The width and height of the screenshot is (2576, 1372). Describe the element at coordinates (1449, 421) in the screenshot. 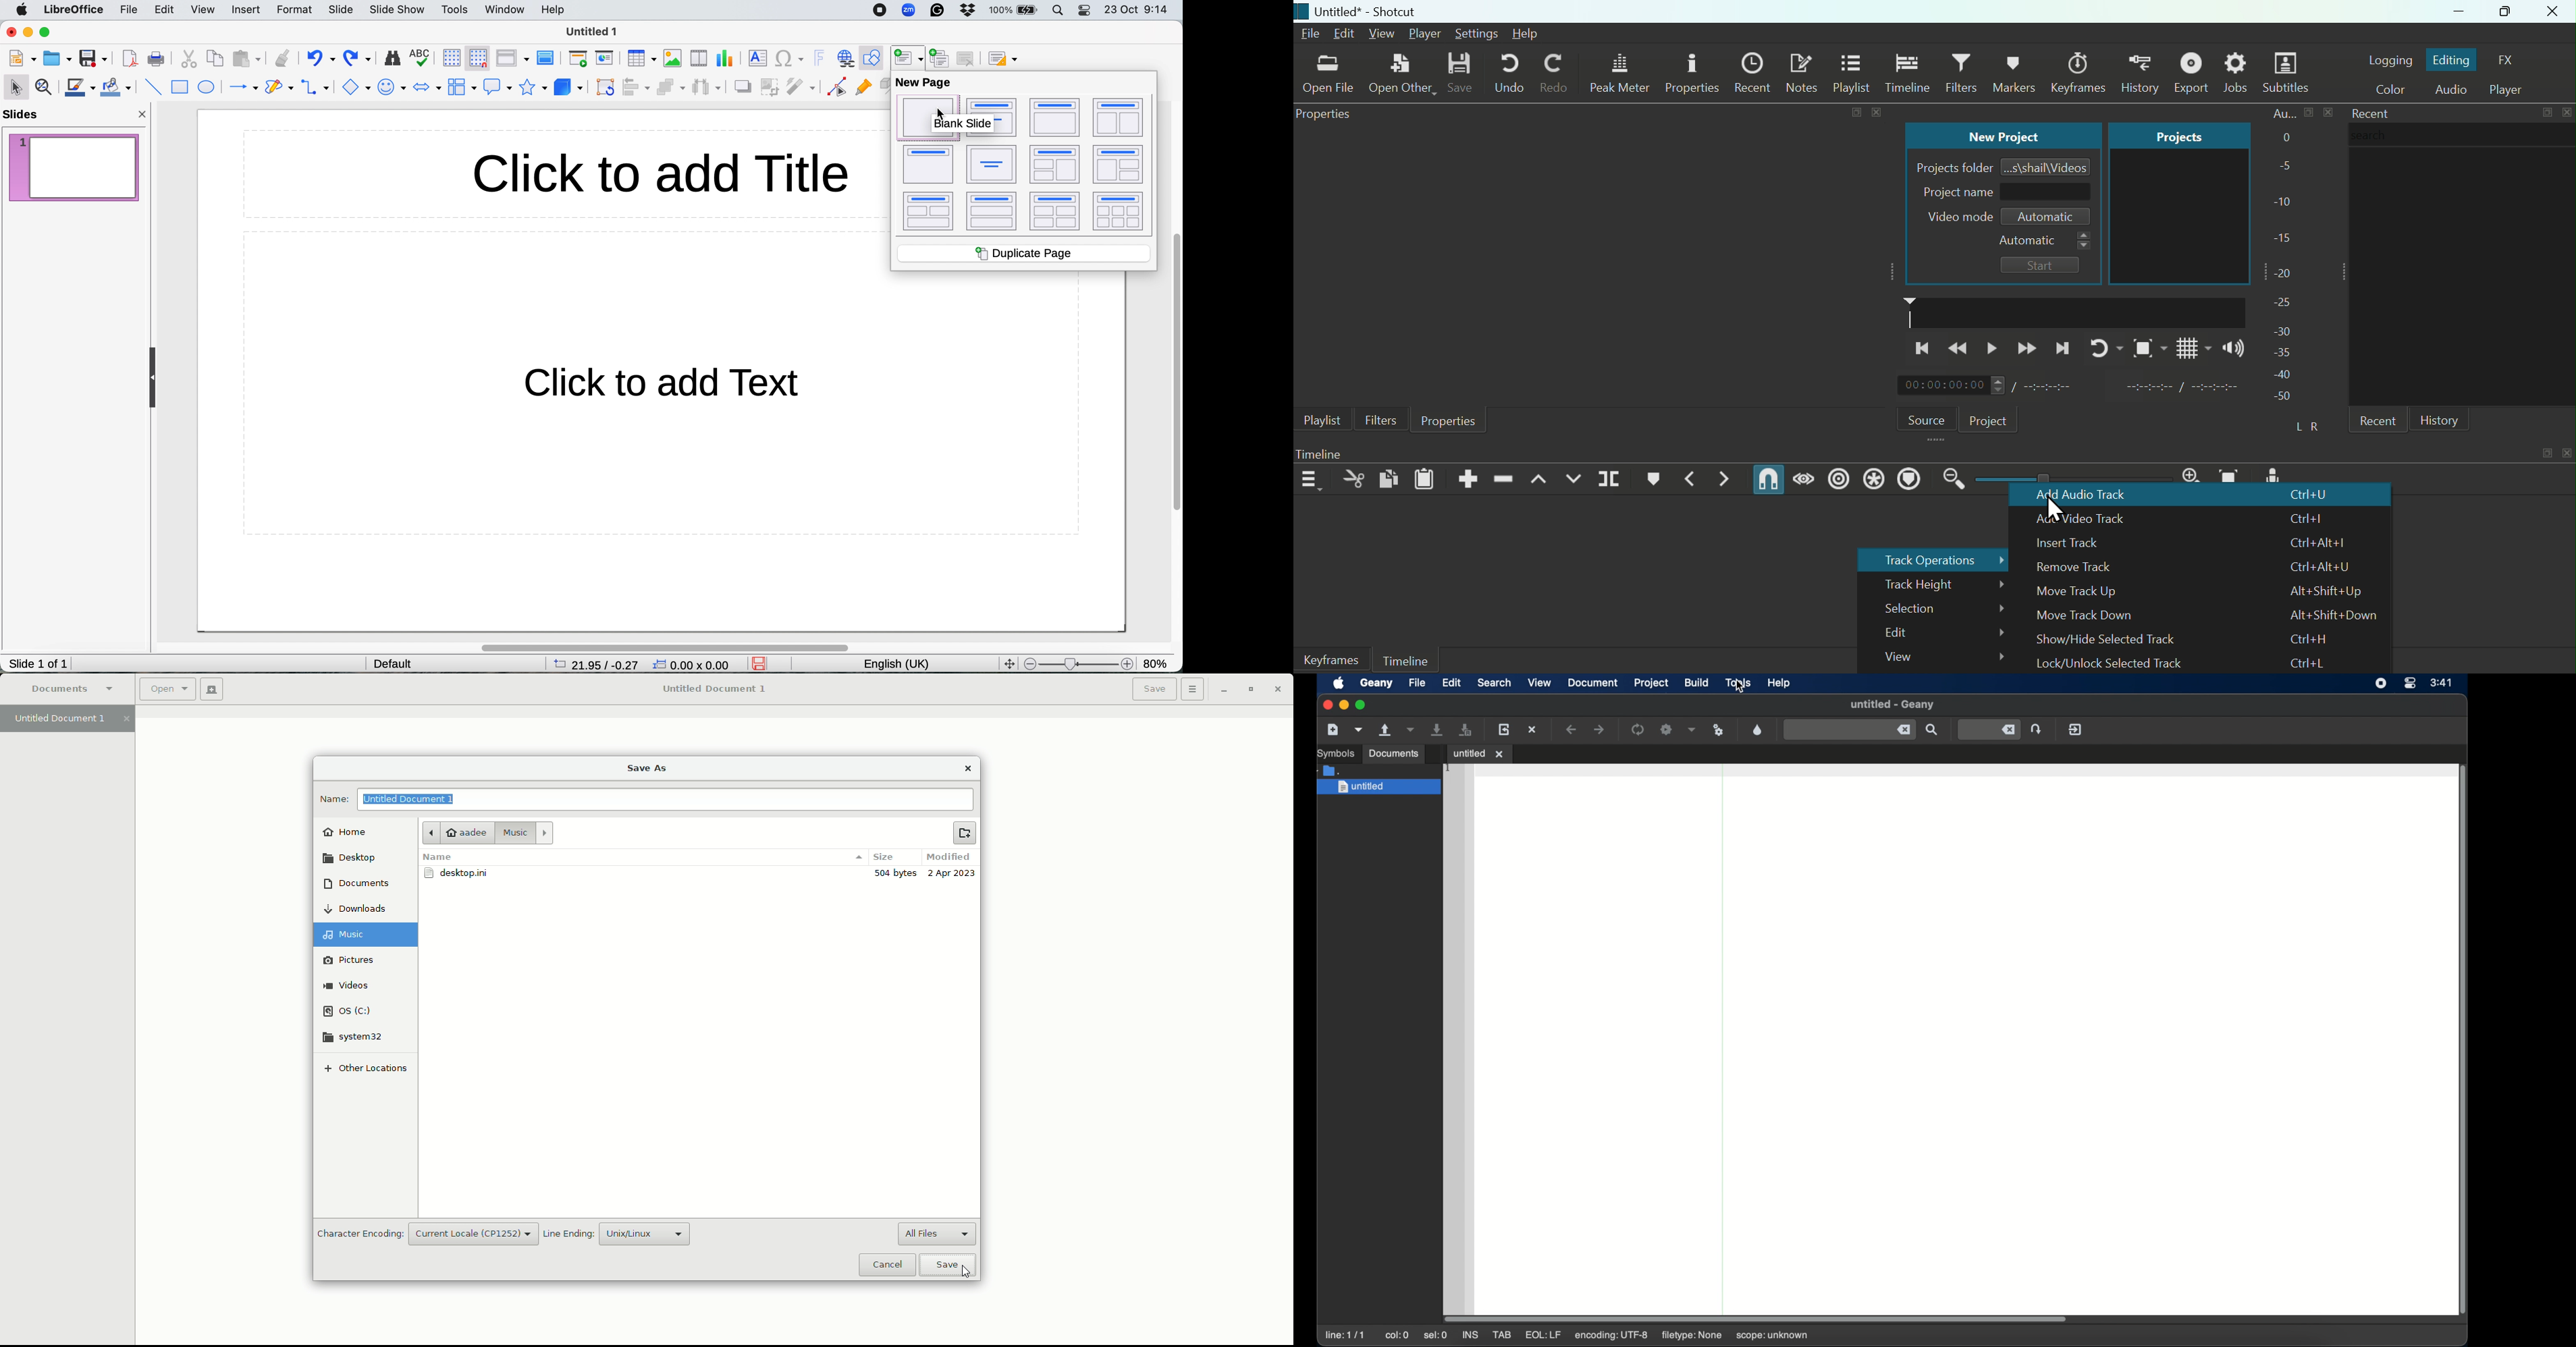

I see `Properties` at that location.